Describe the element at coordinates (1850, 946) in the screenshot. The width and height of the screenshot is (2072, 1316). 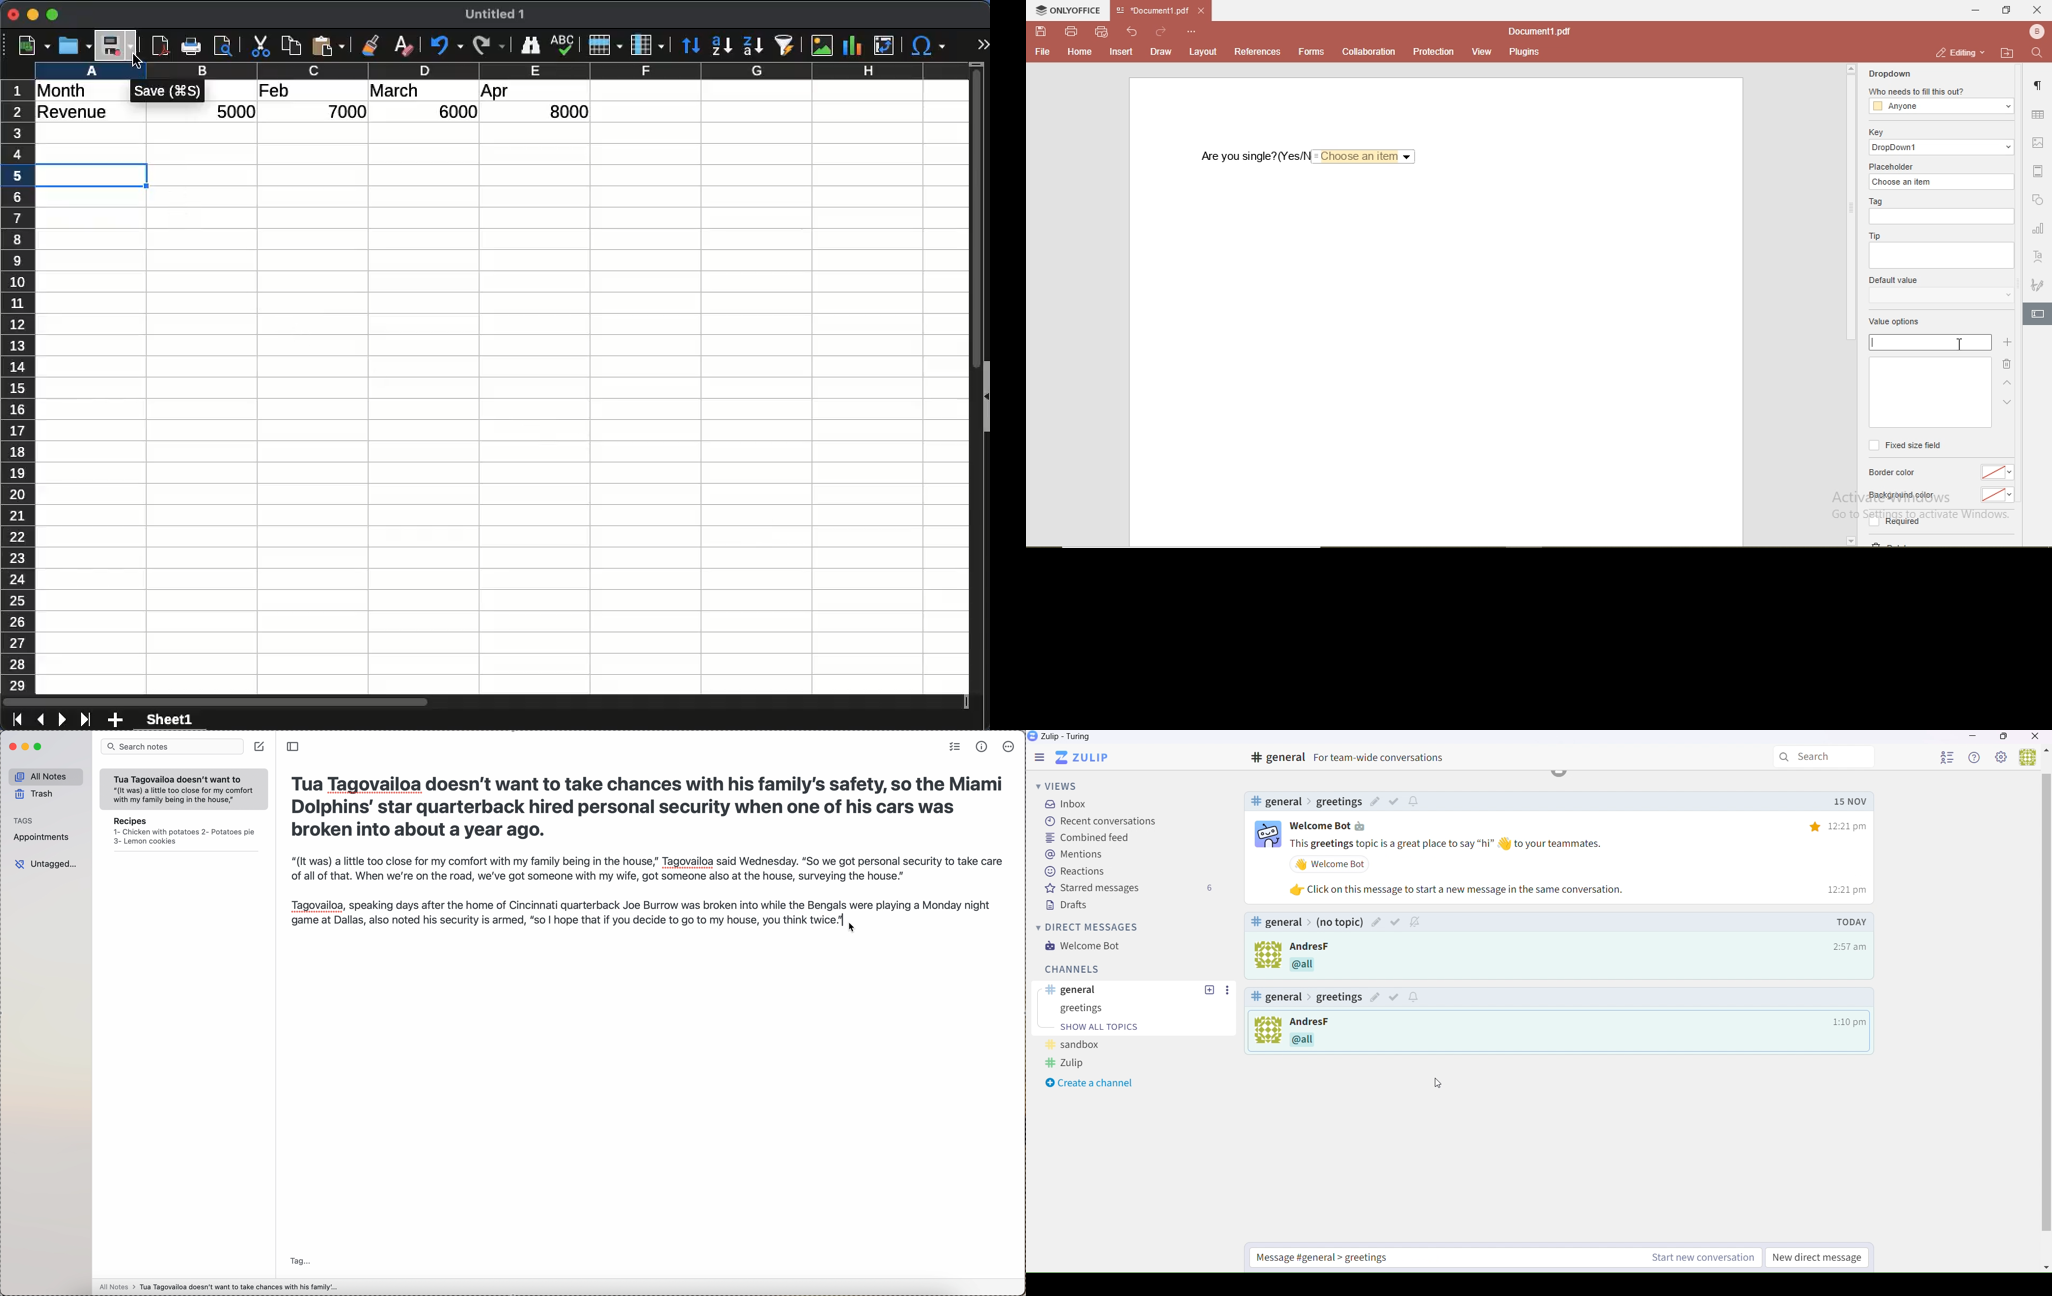
I see `12:21 pm` at that location.